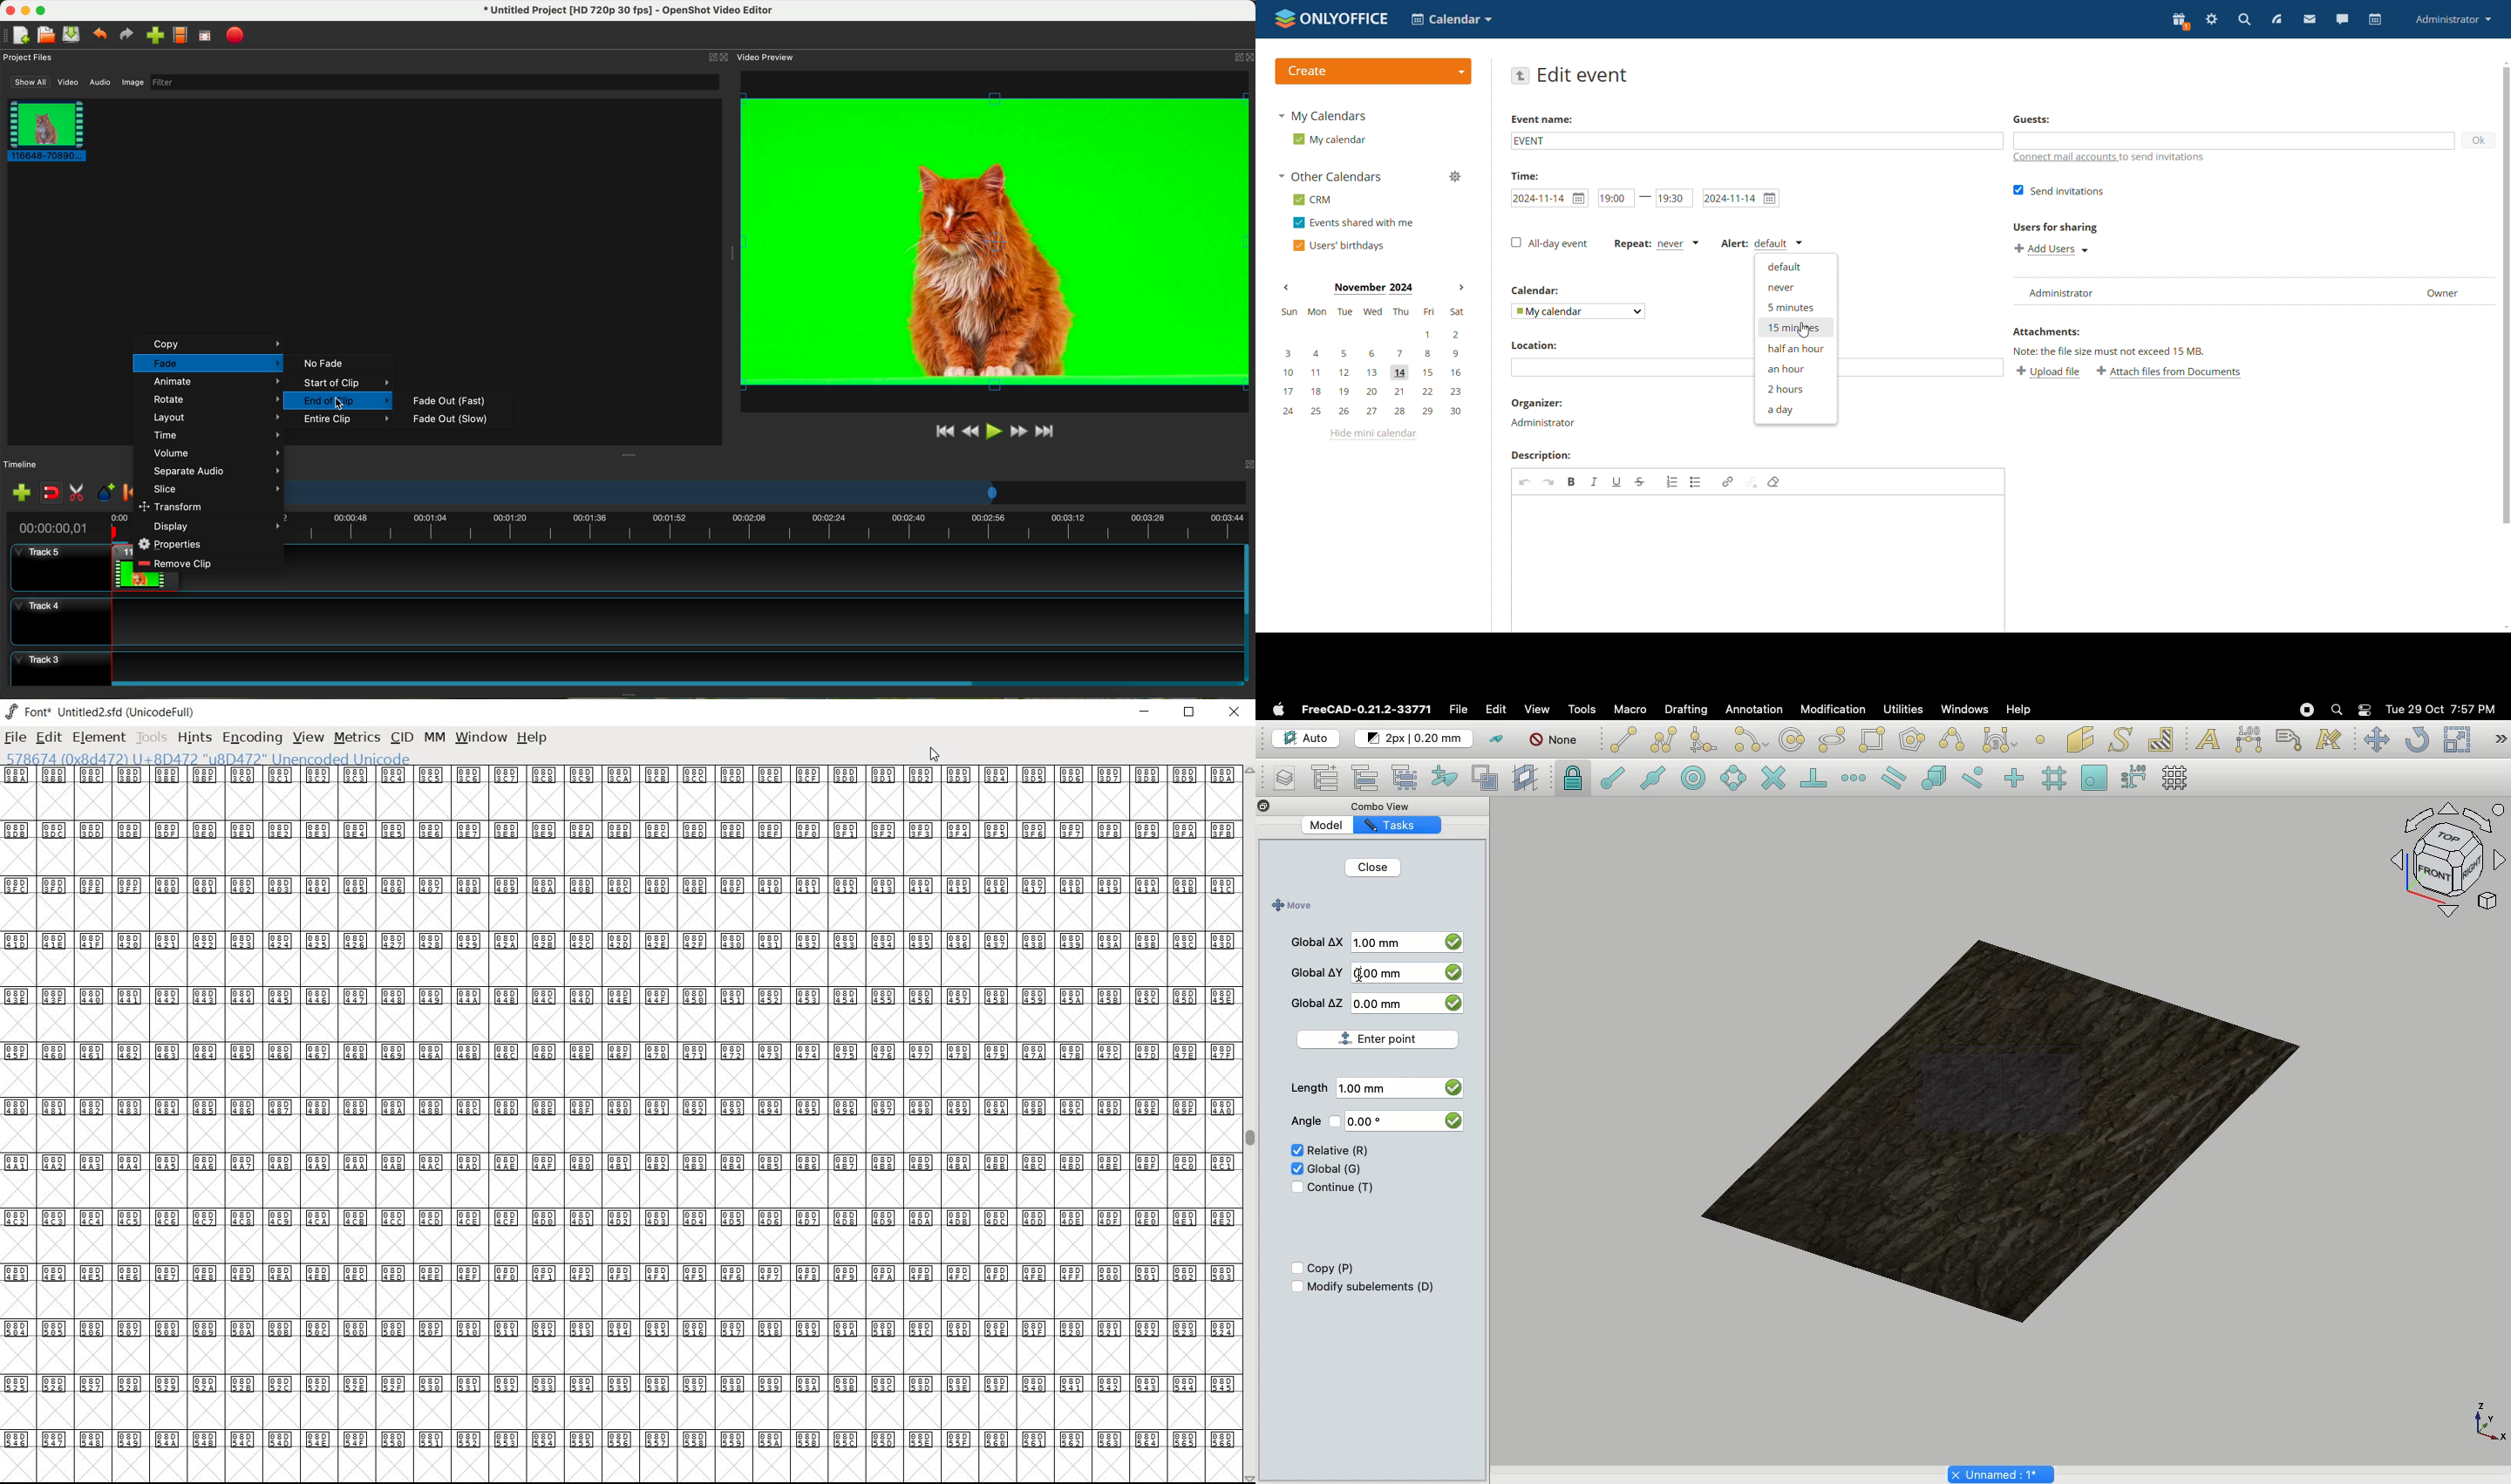  Describe the element at coordinates (1338, 1151) in the screenshot. I see `Relative` at that location.